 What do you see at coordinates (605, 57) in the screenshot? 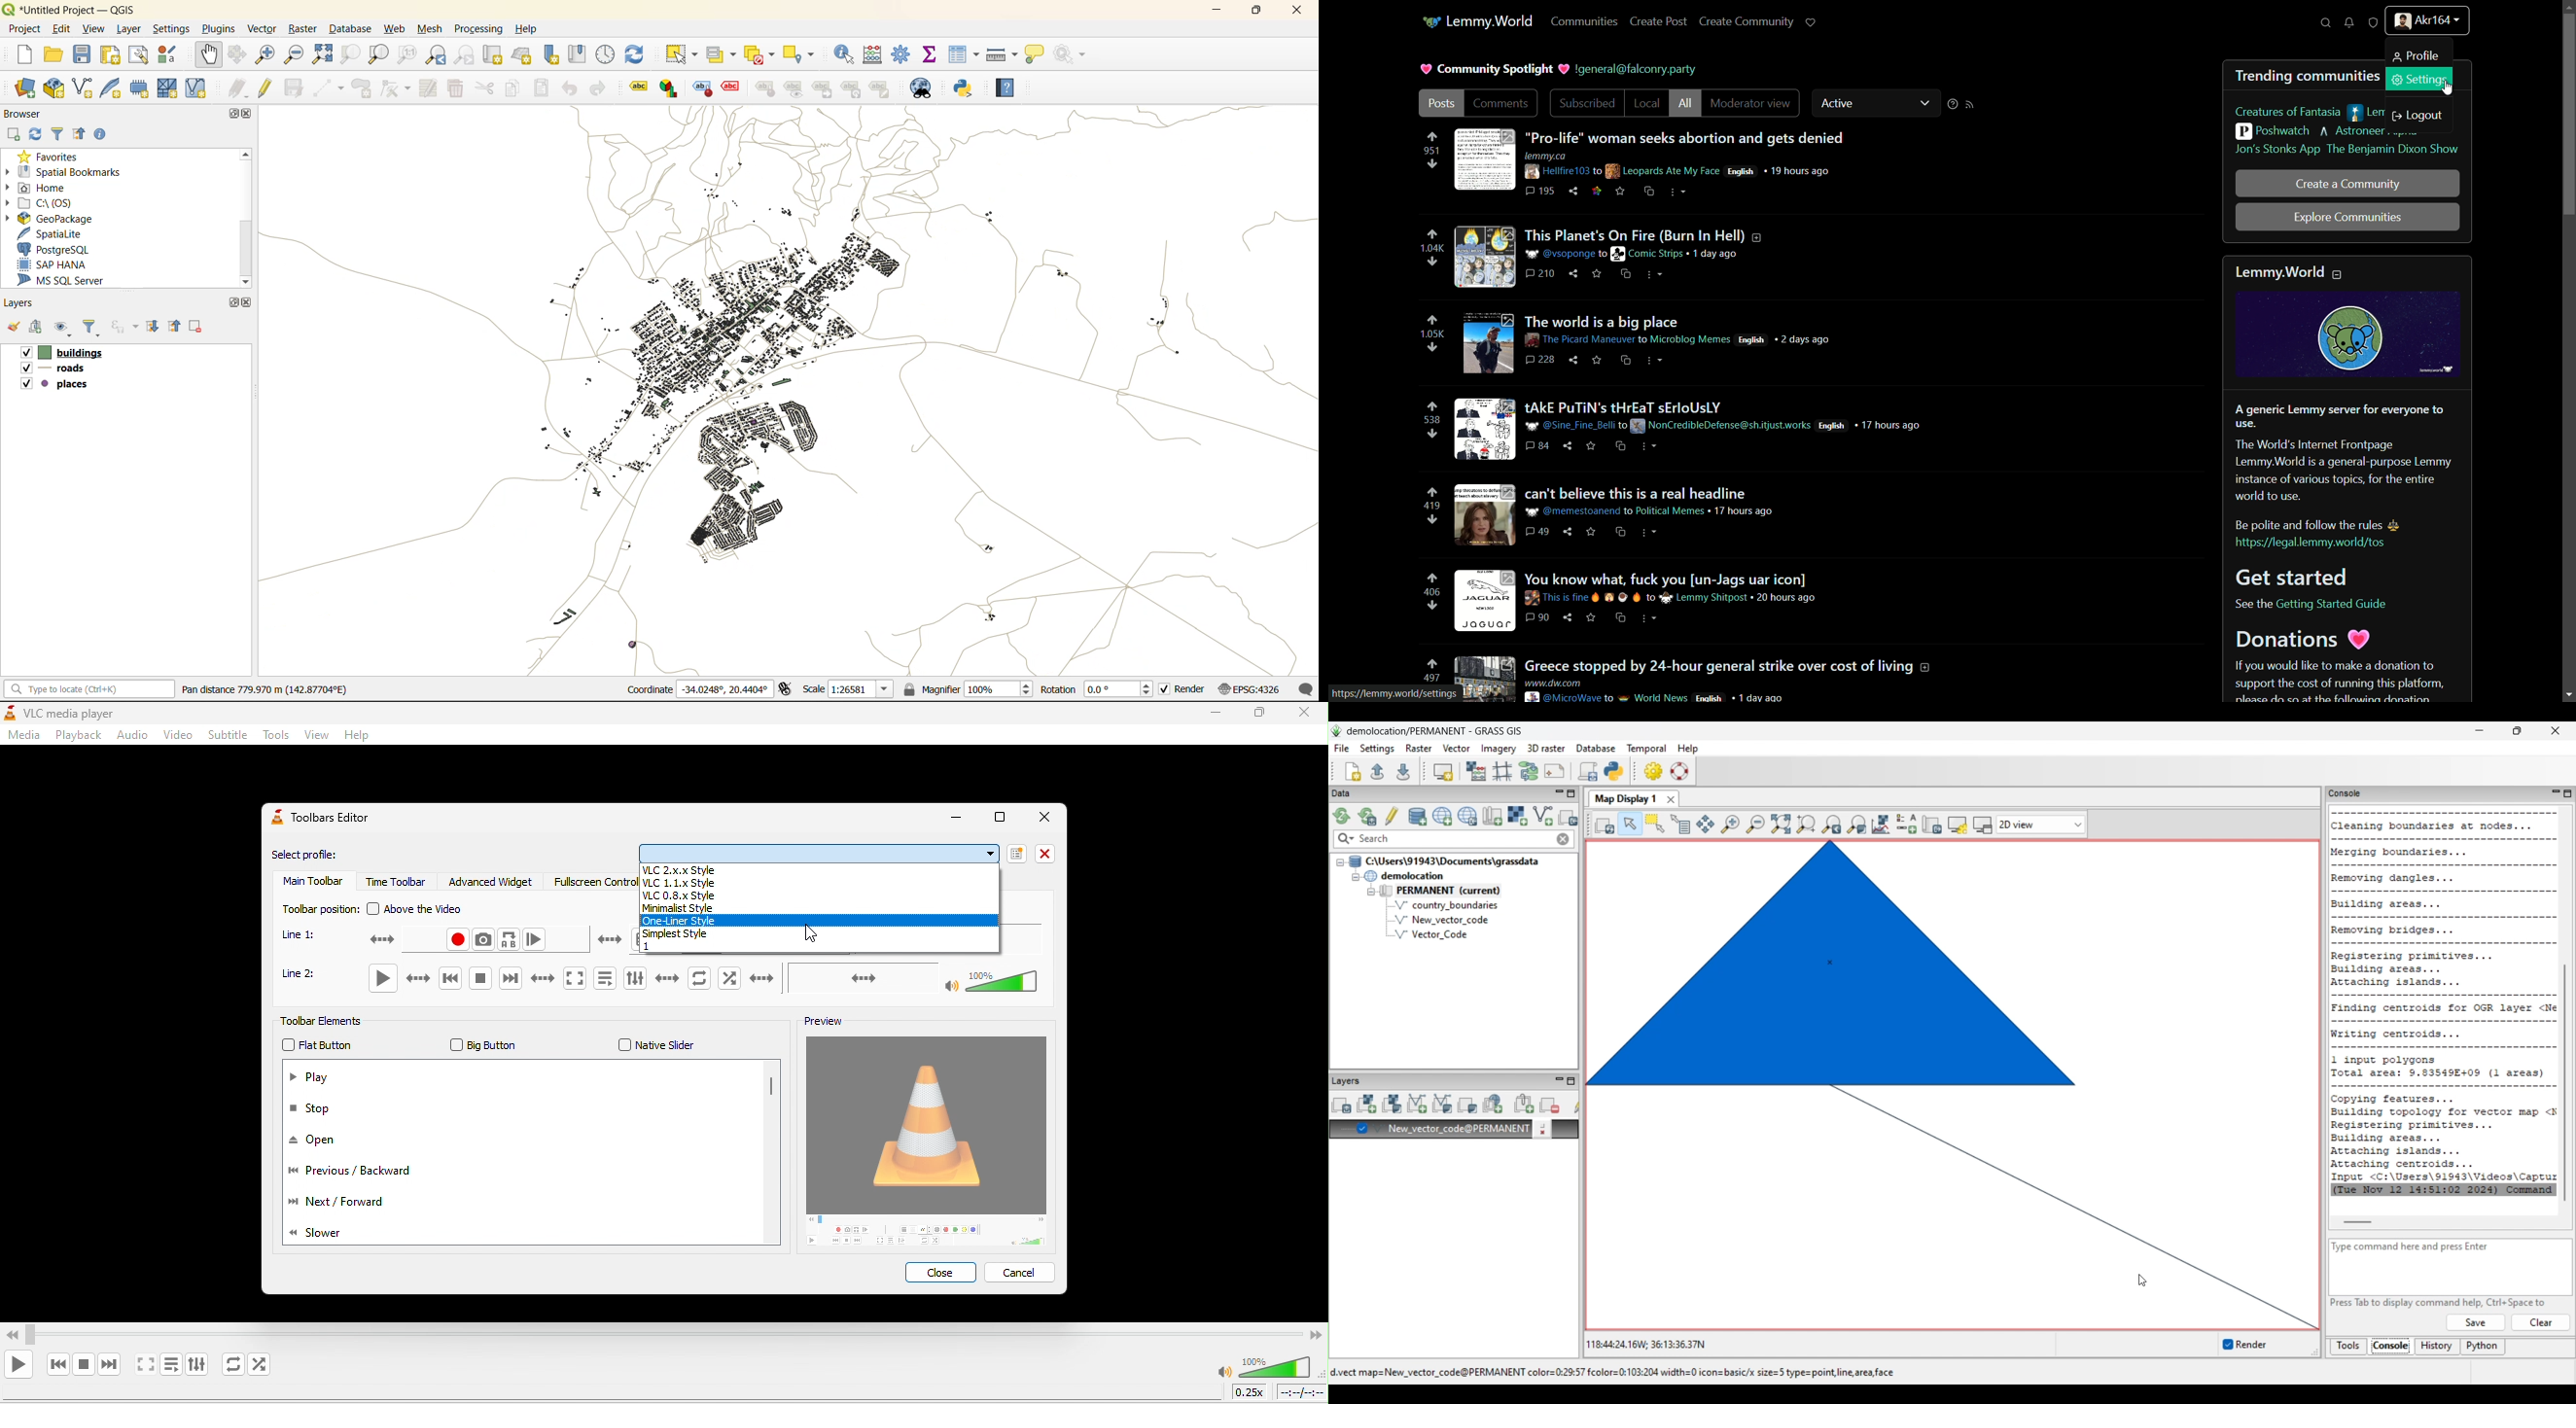
I see `control panel` at bounding box center [605, 57].